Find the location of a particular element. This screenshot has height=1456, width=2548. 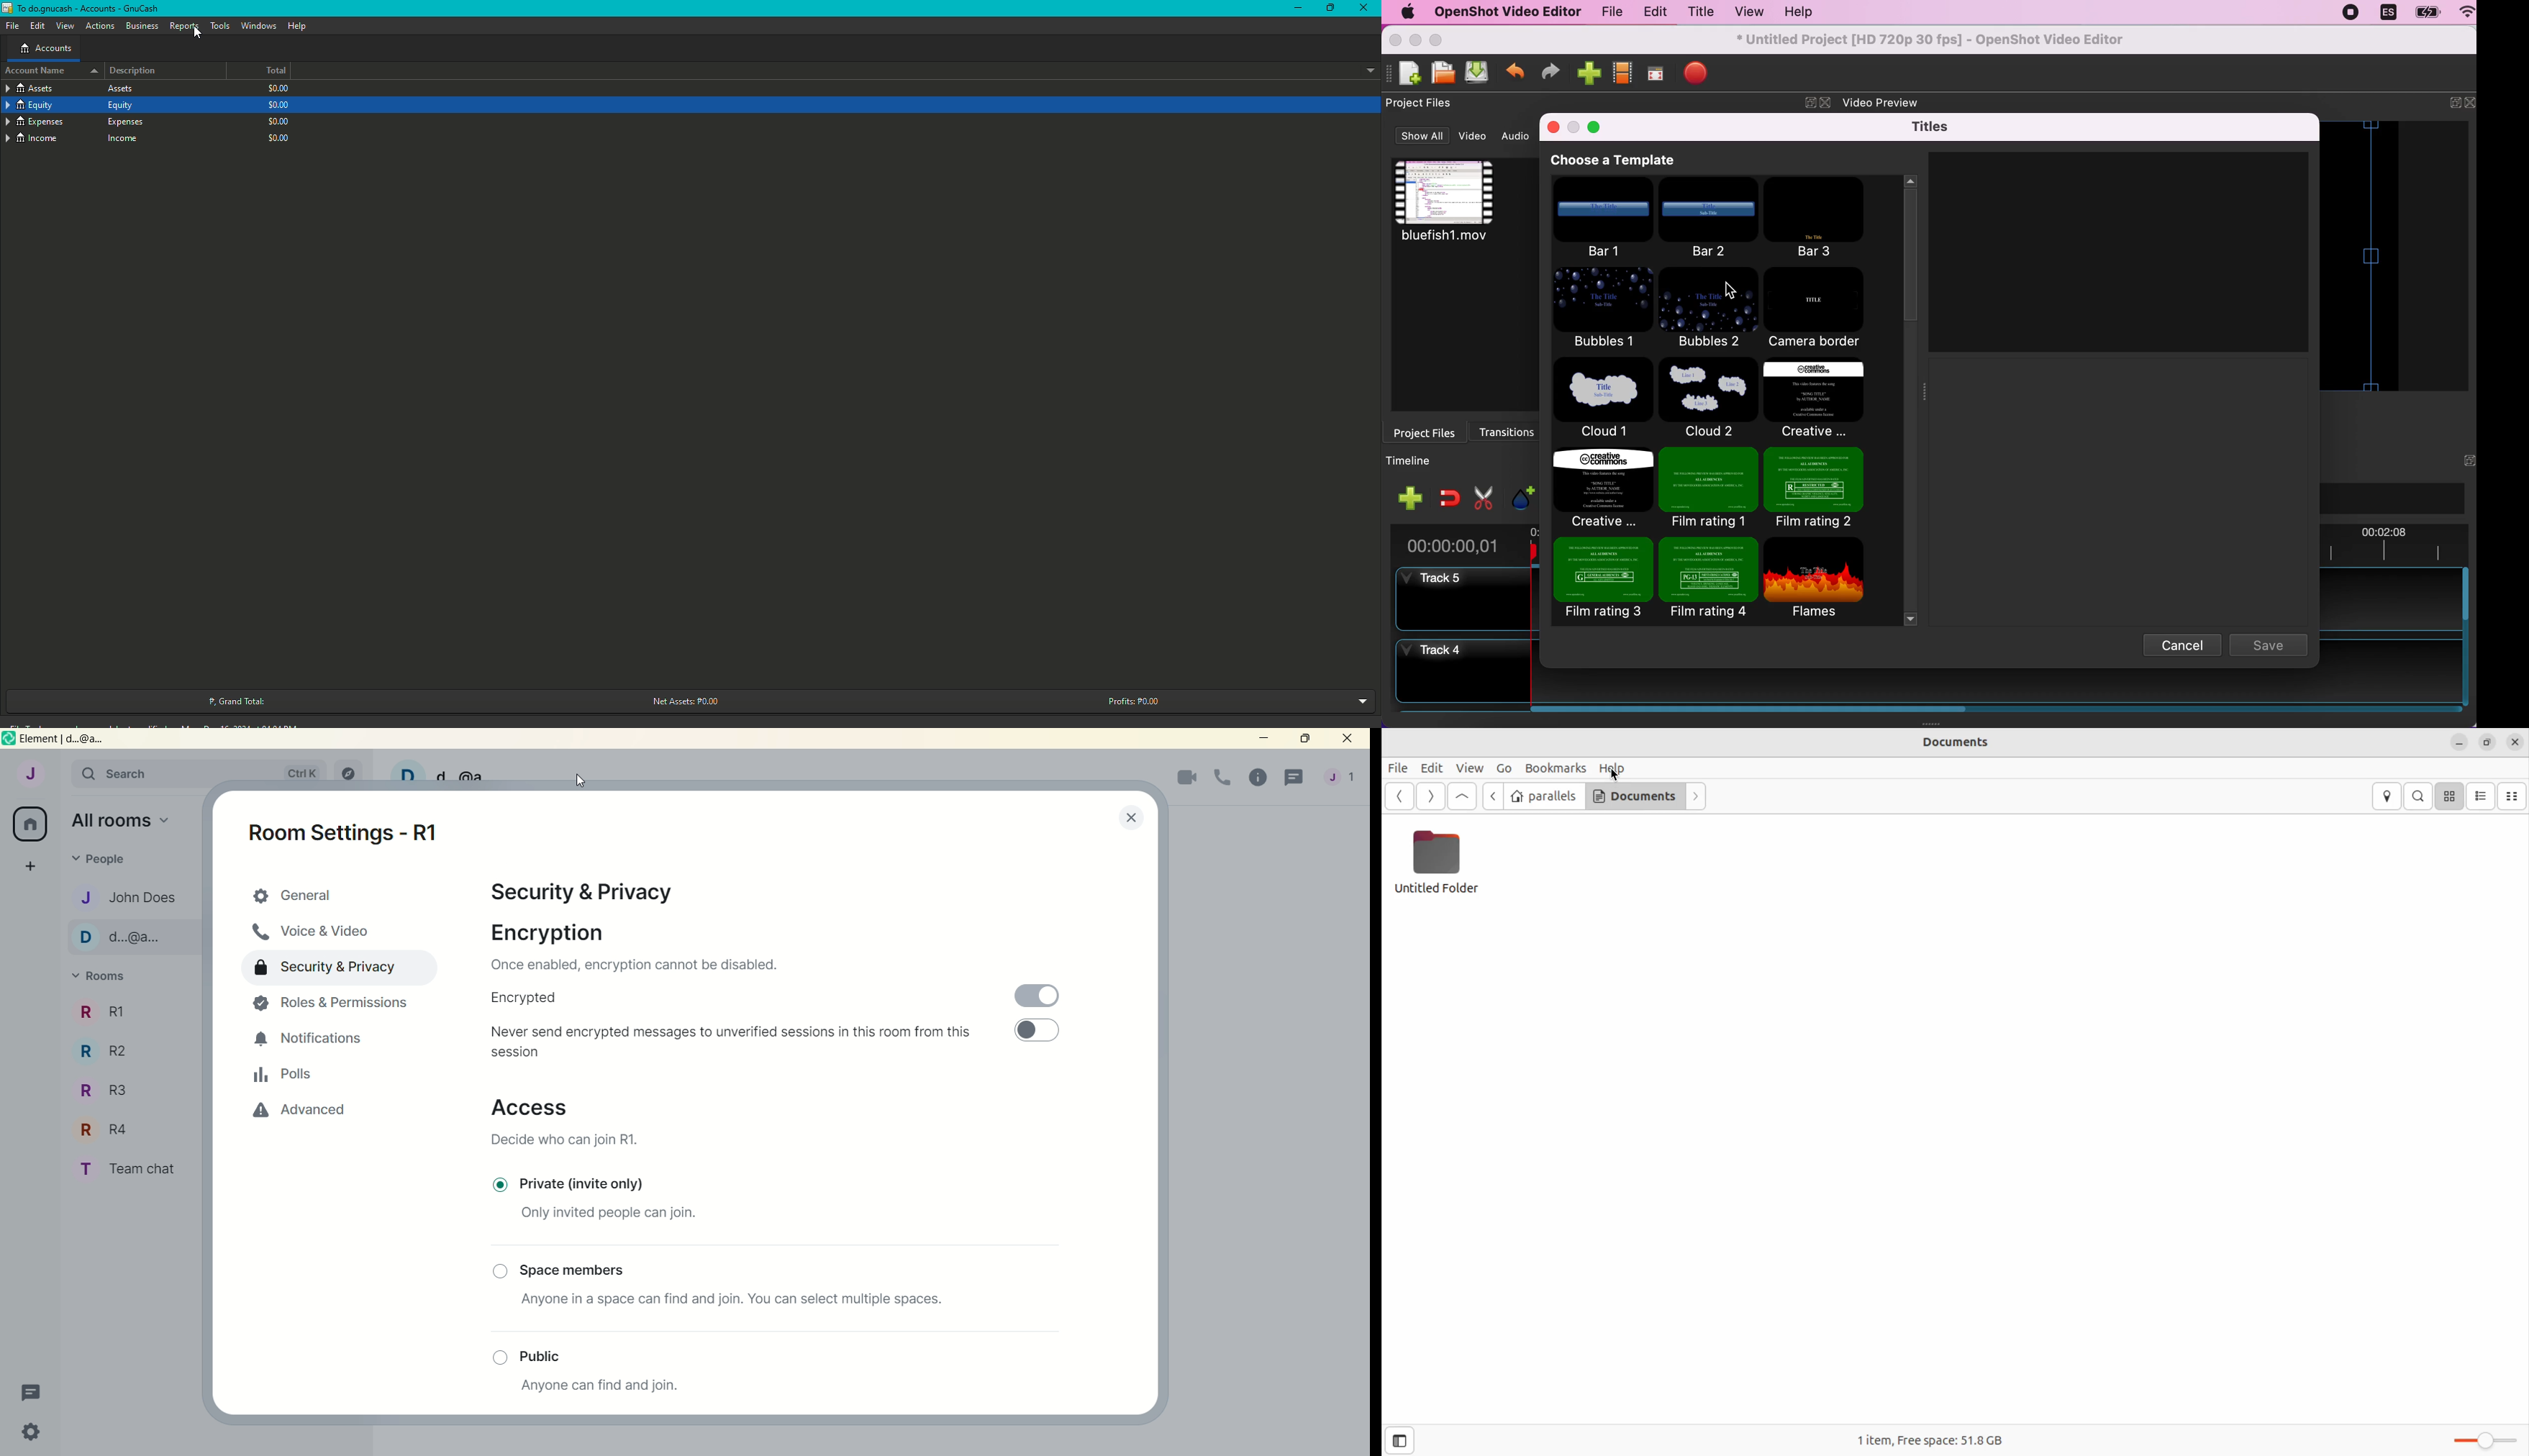

back ward is located at coordinates (1492, 798).